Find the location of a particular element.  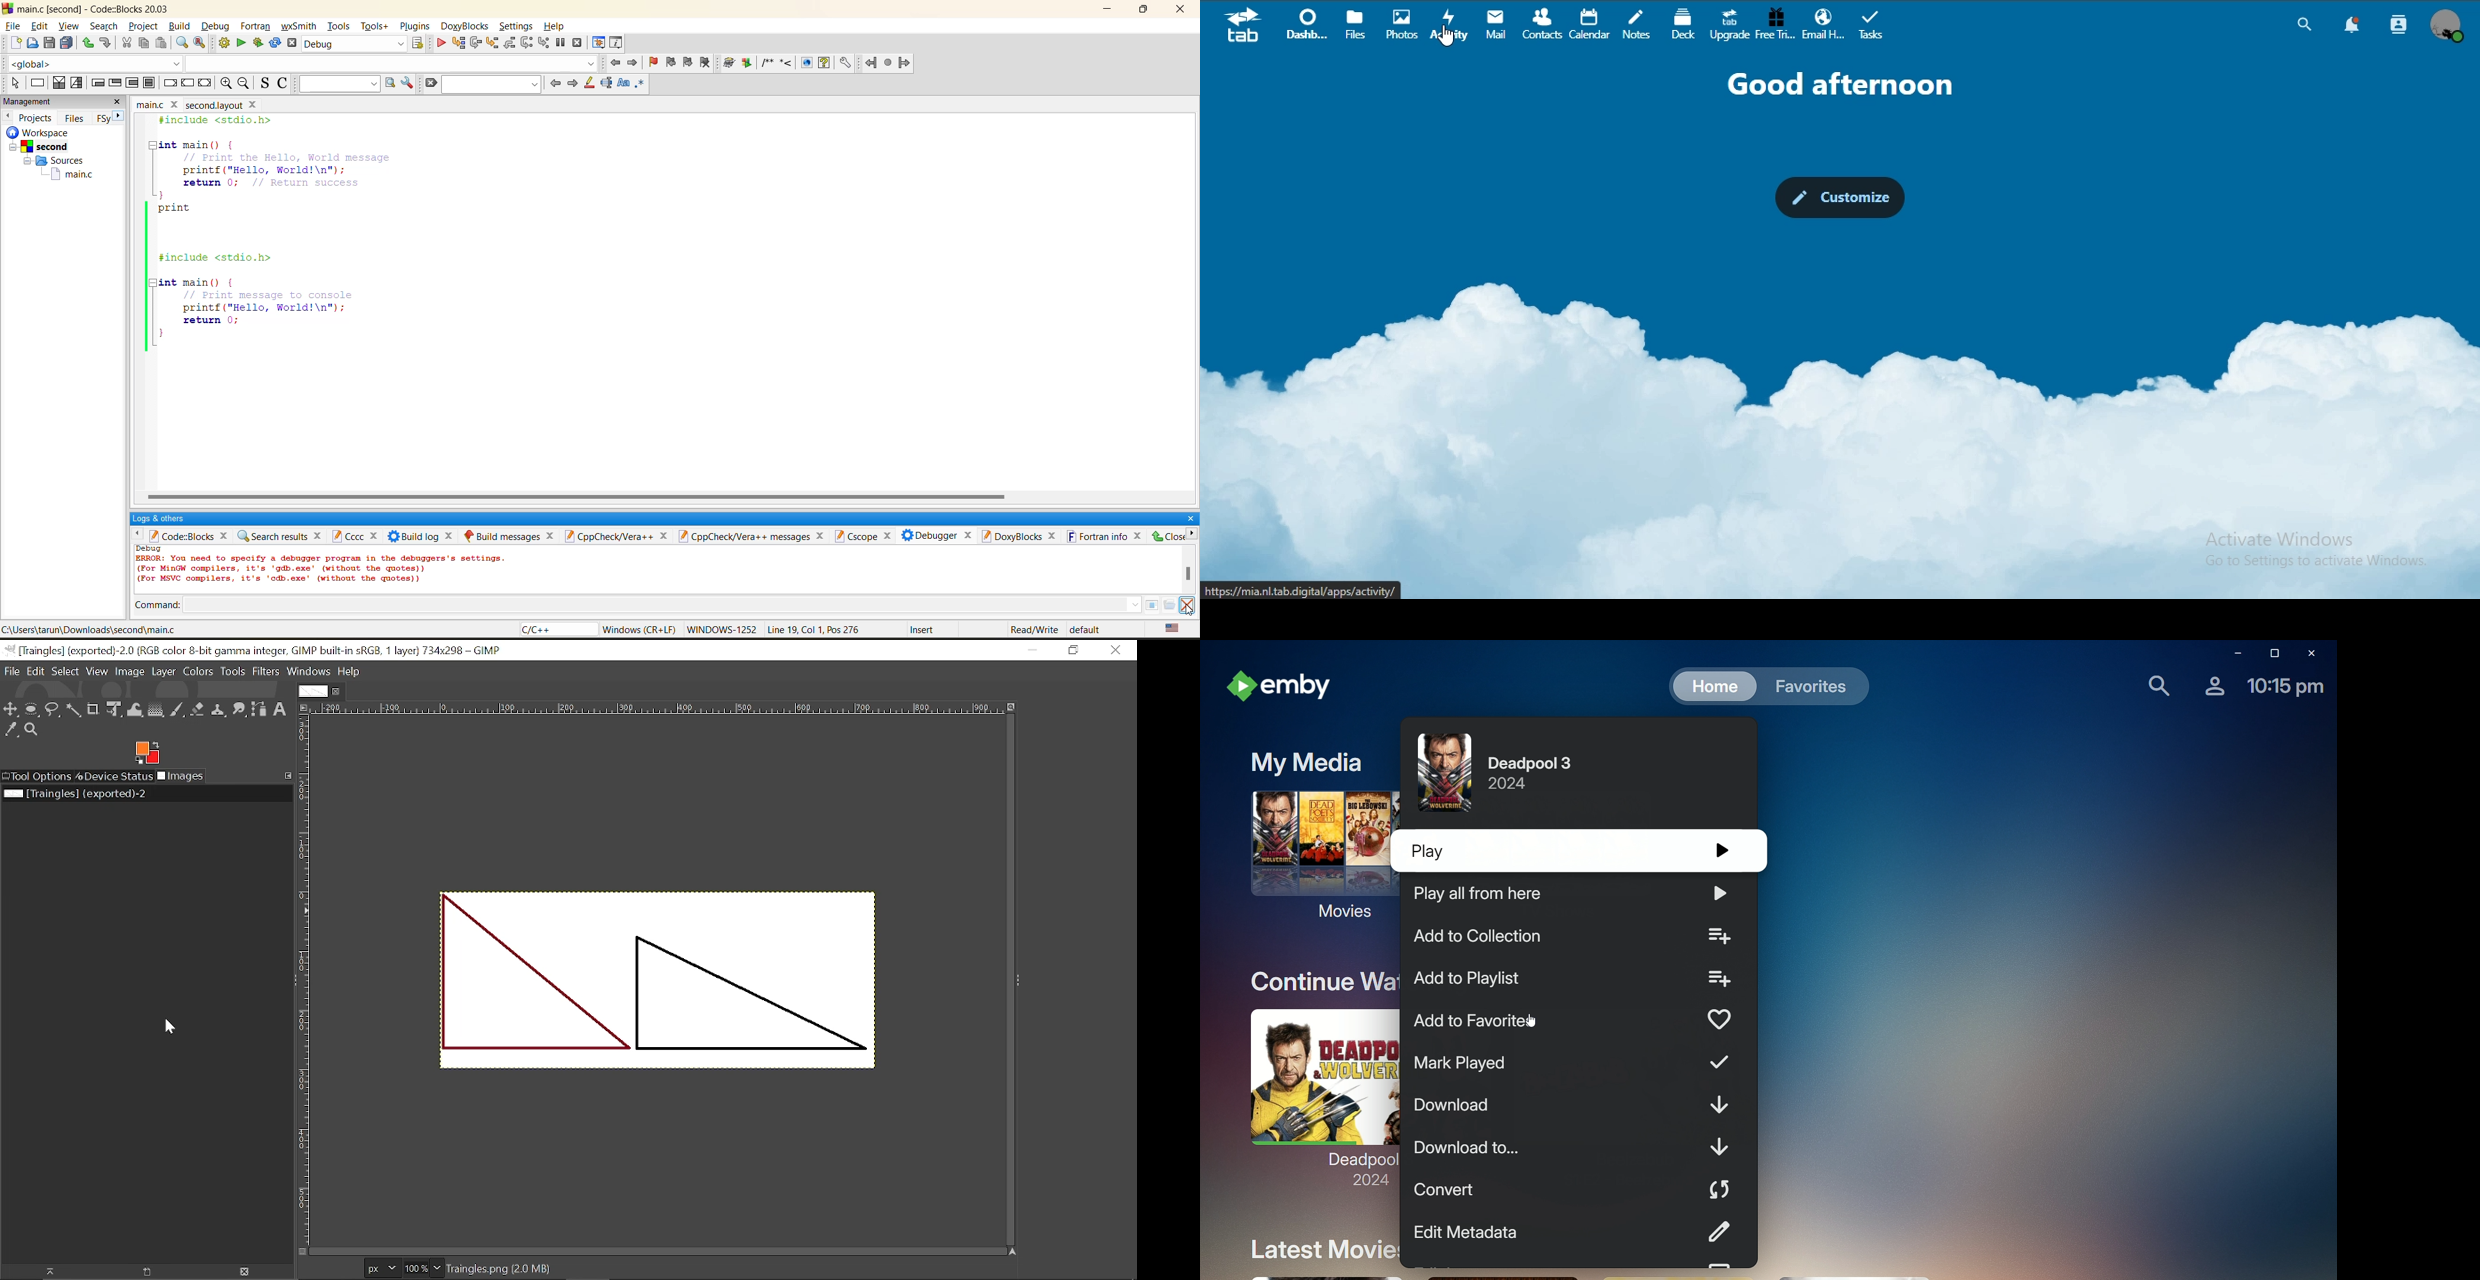

Favorites is located at coordinates (1805, 686).